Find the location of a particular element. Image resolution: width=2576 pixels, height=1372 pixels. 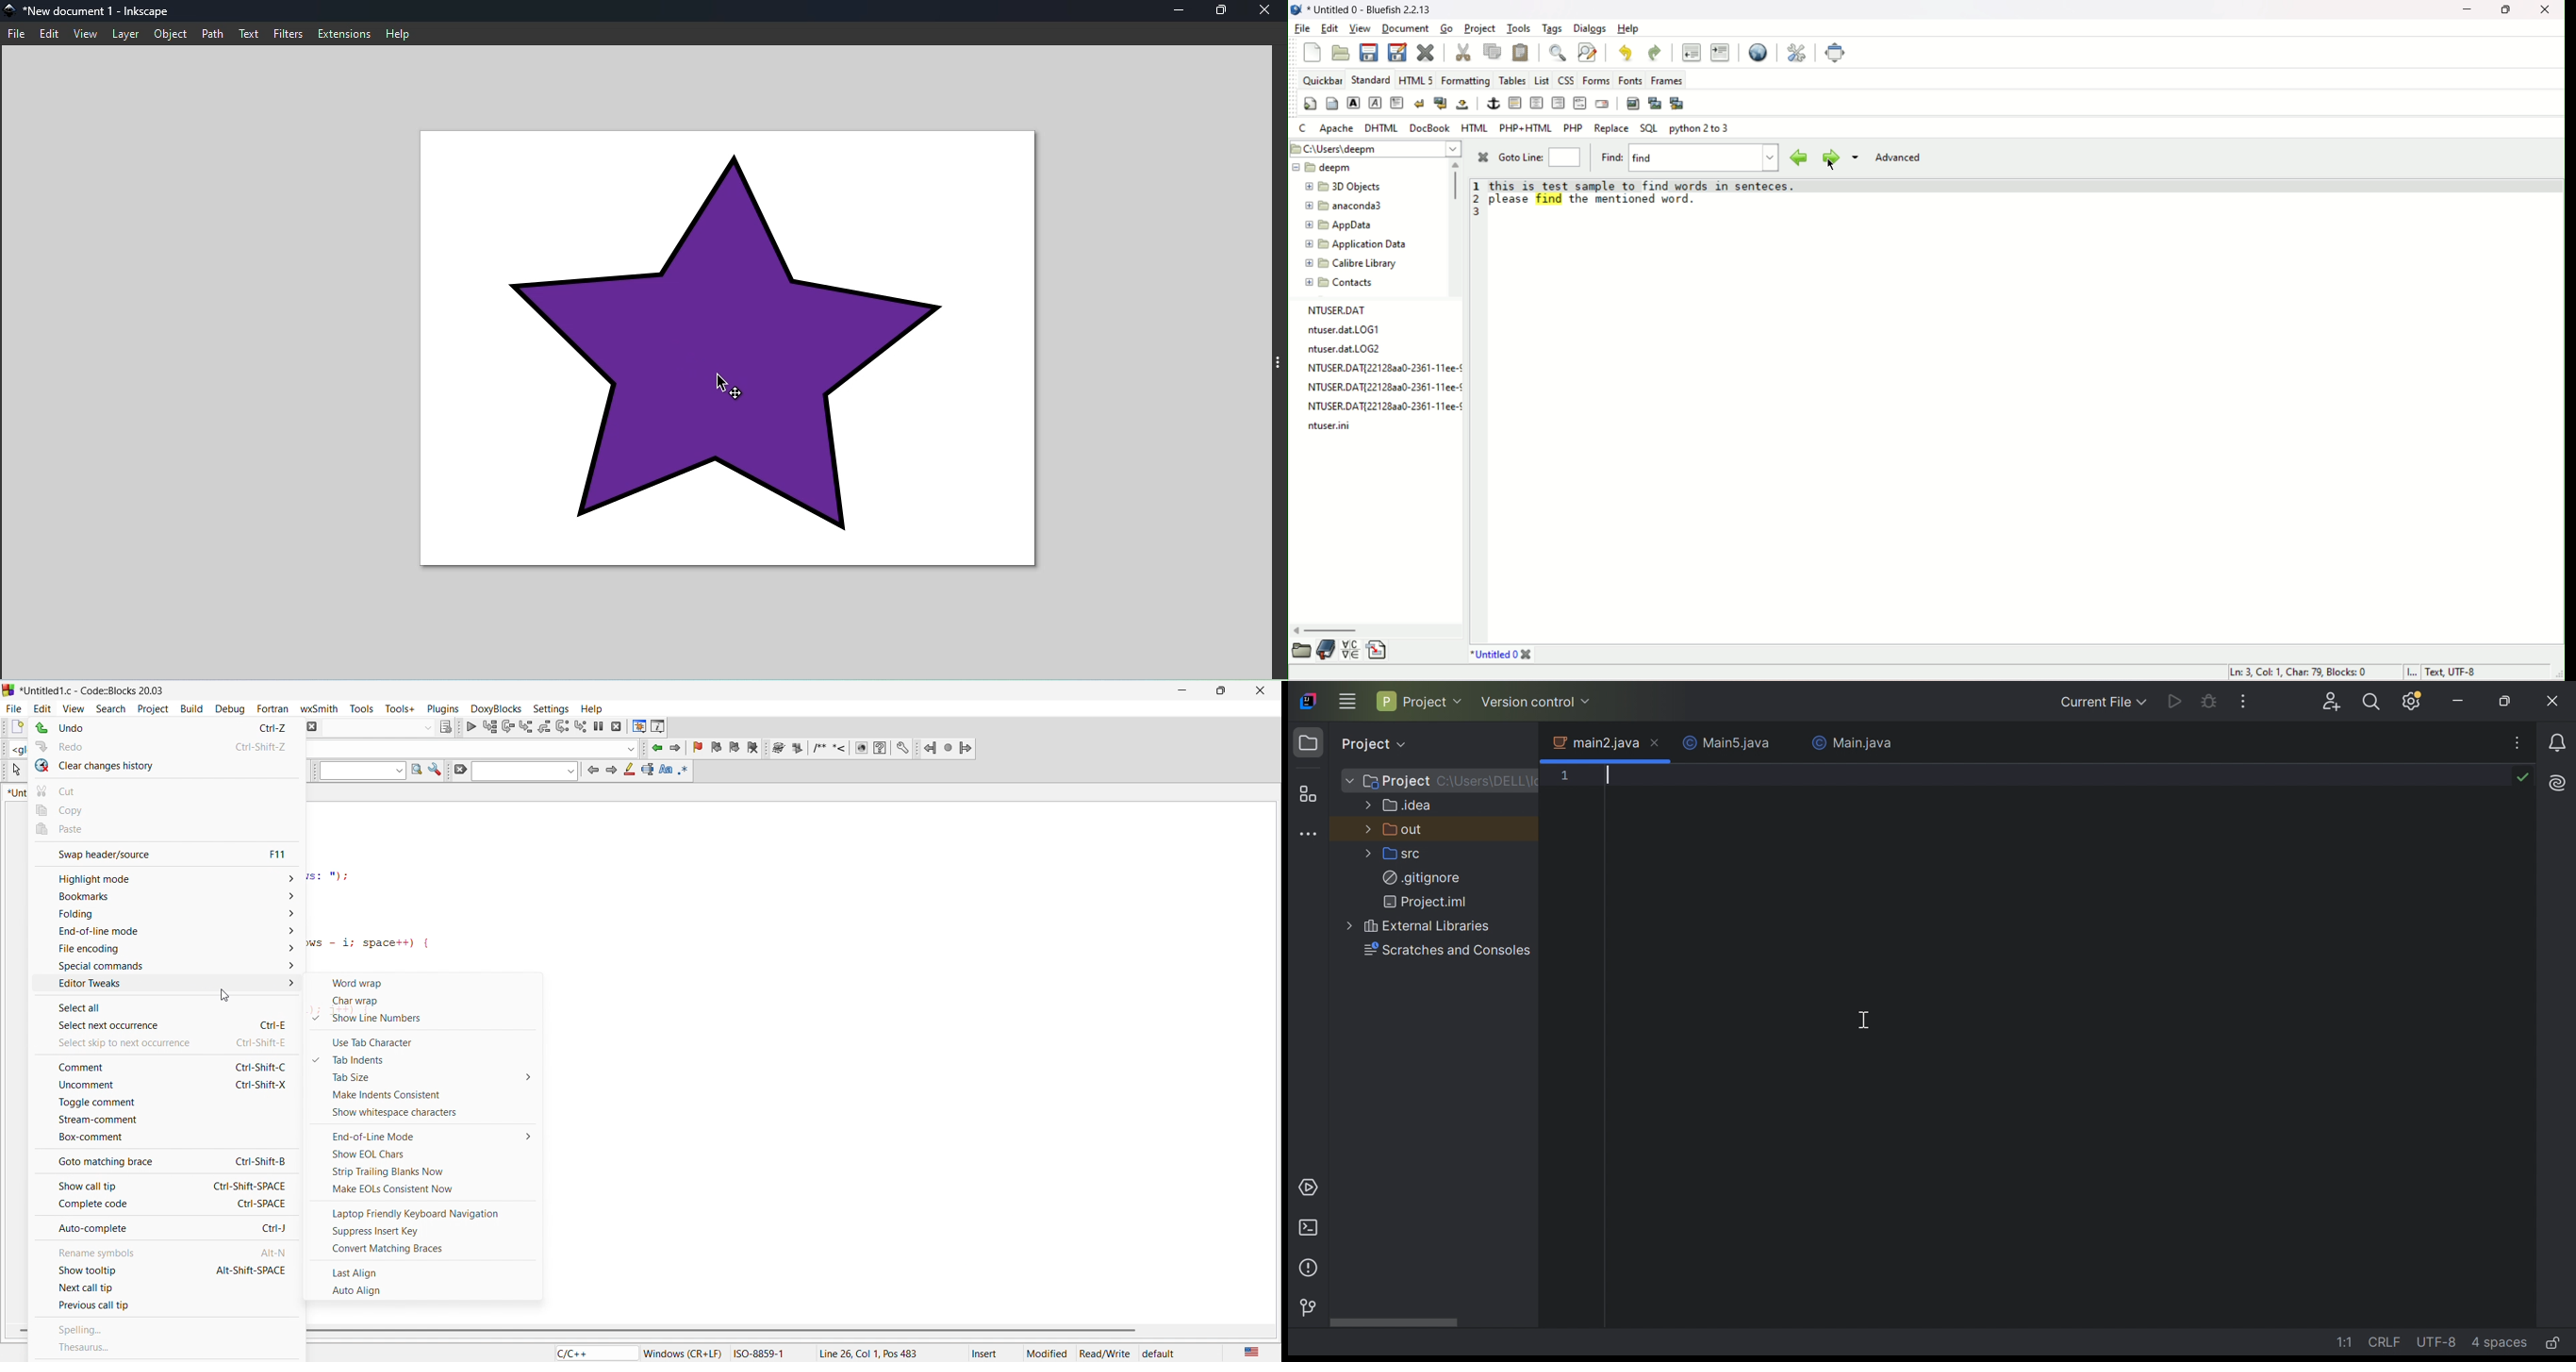

tables is located at coordinates (1511, 80).